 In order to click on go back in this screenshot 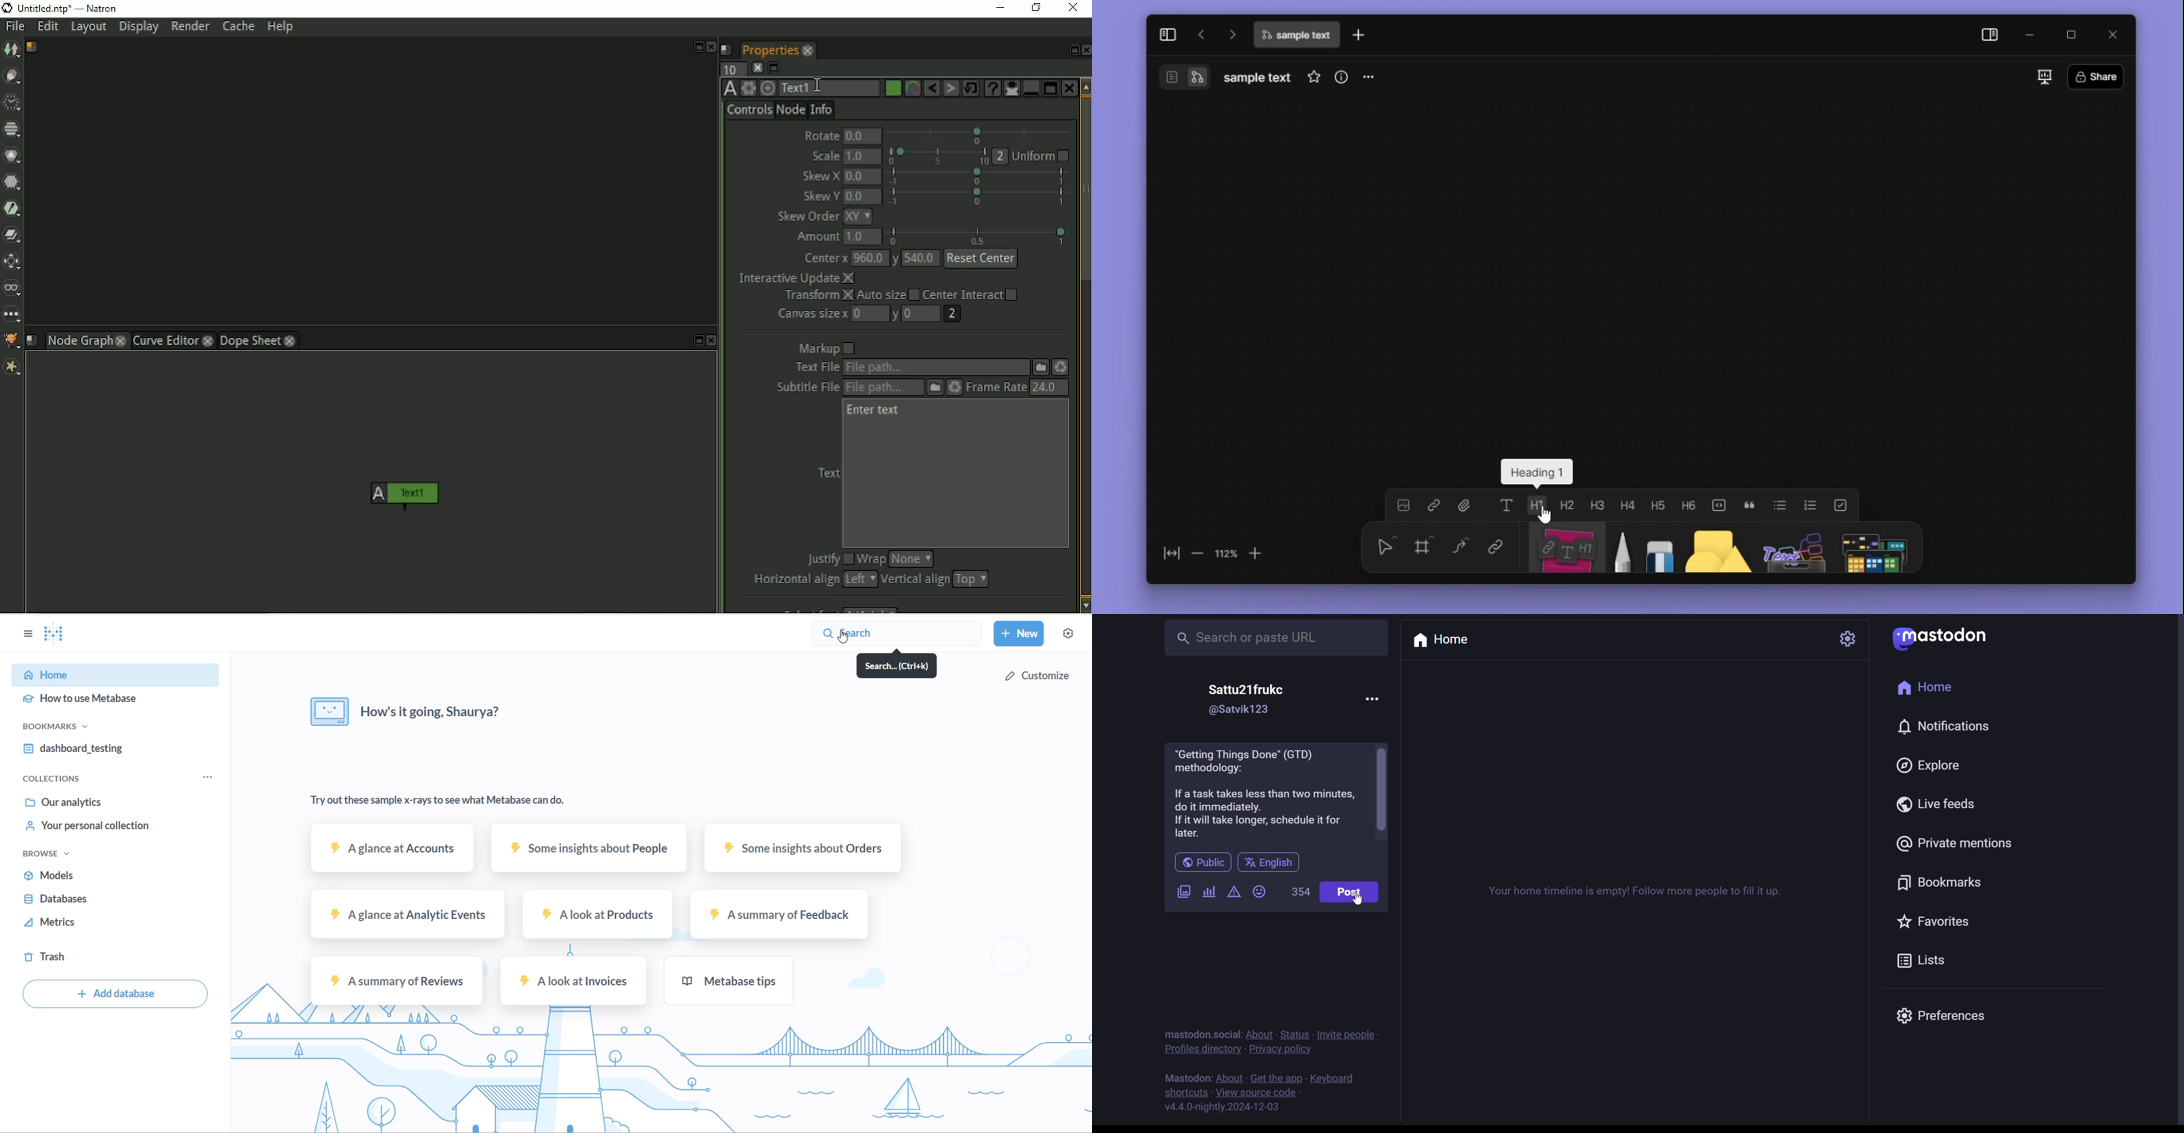, I will do `click(1201, 34)`.